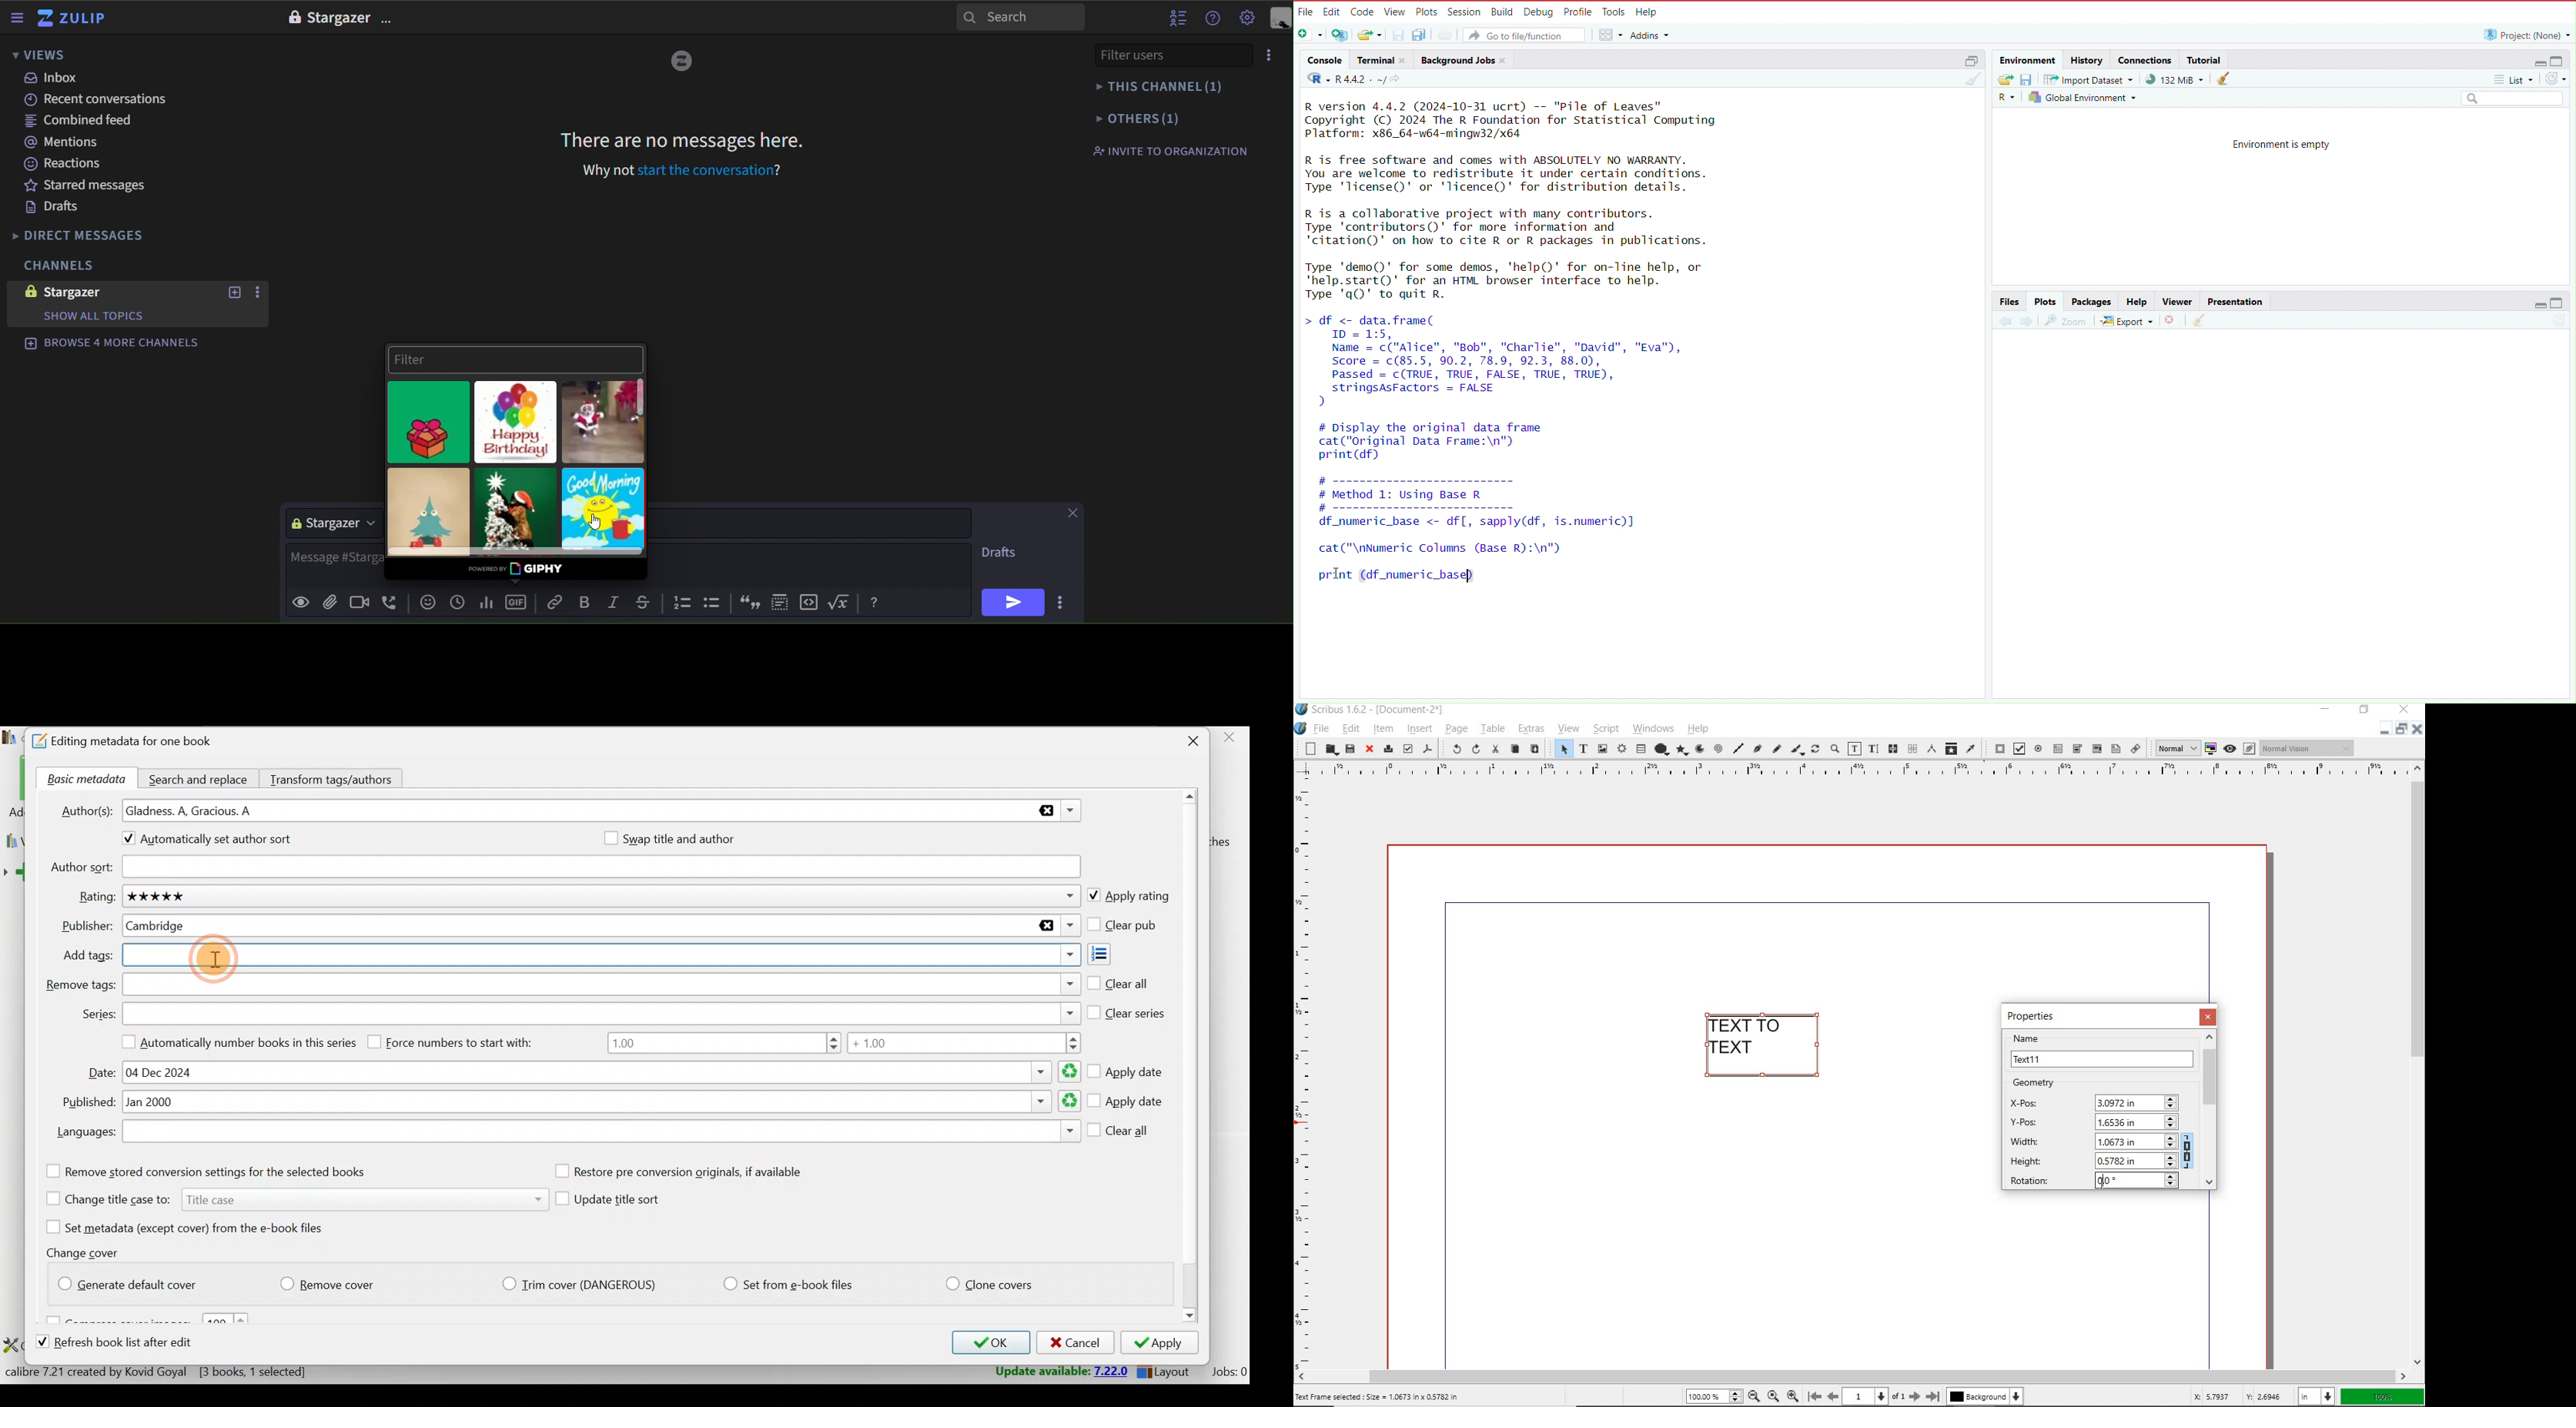 This screenshot has height=1428, width=2576. I want to click on Scroll bar, so click(1192, 1058).